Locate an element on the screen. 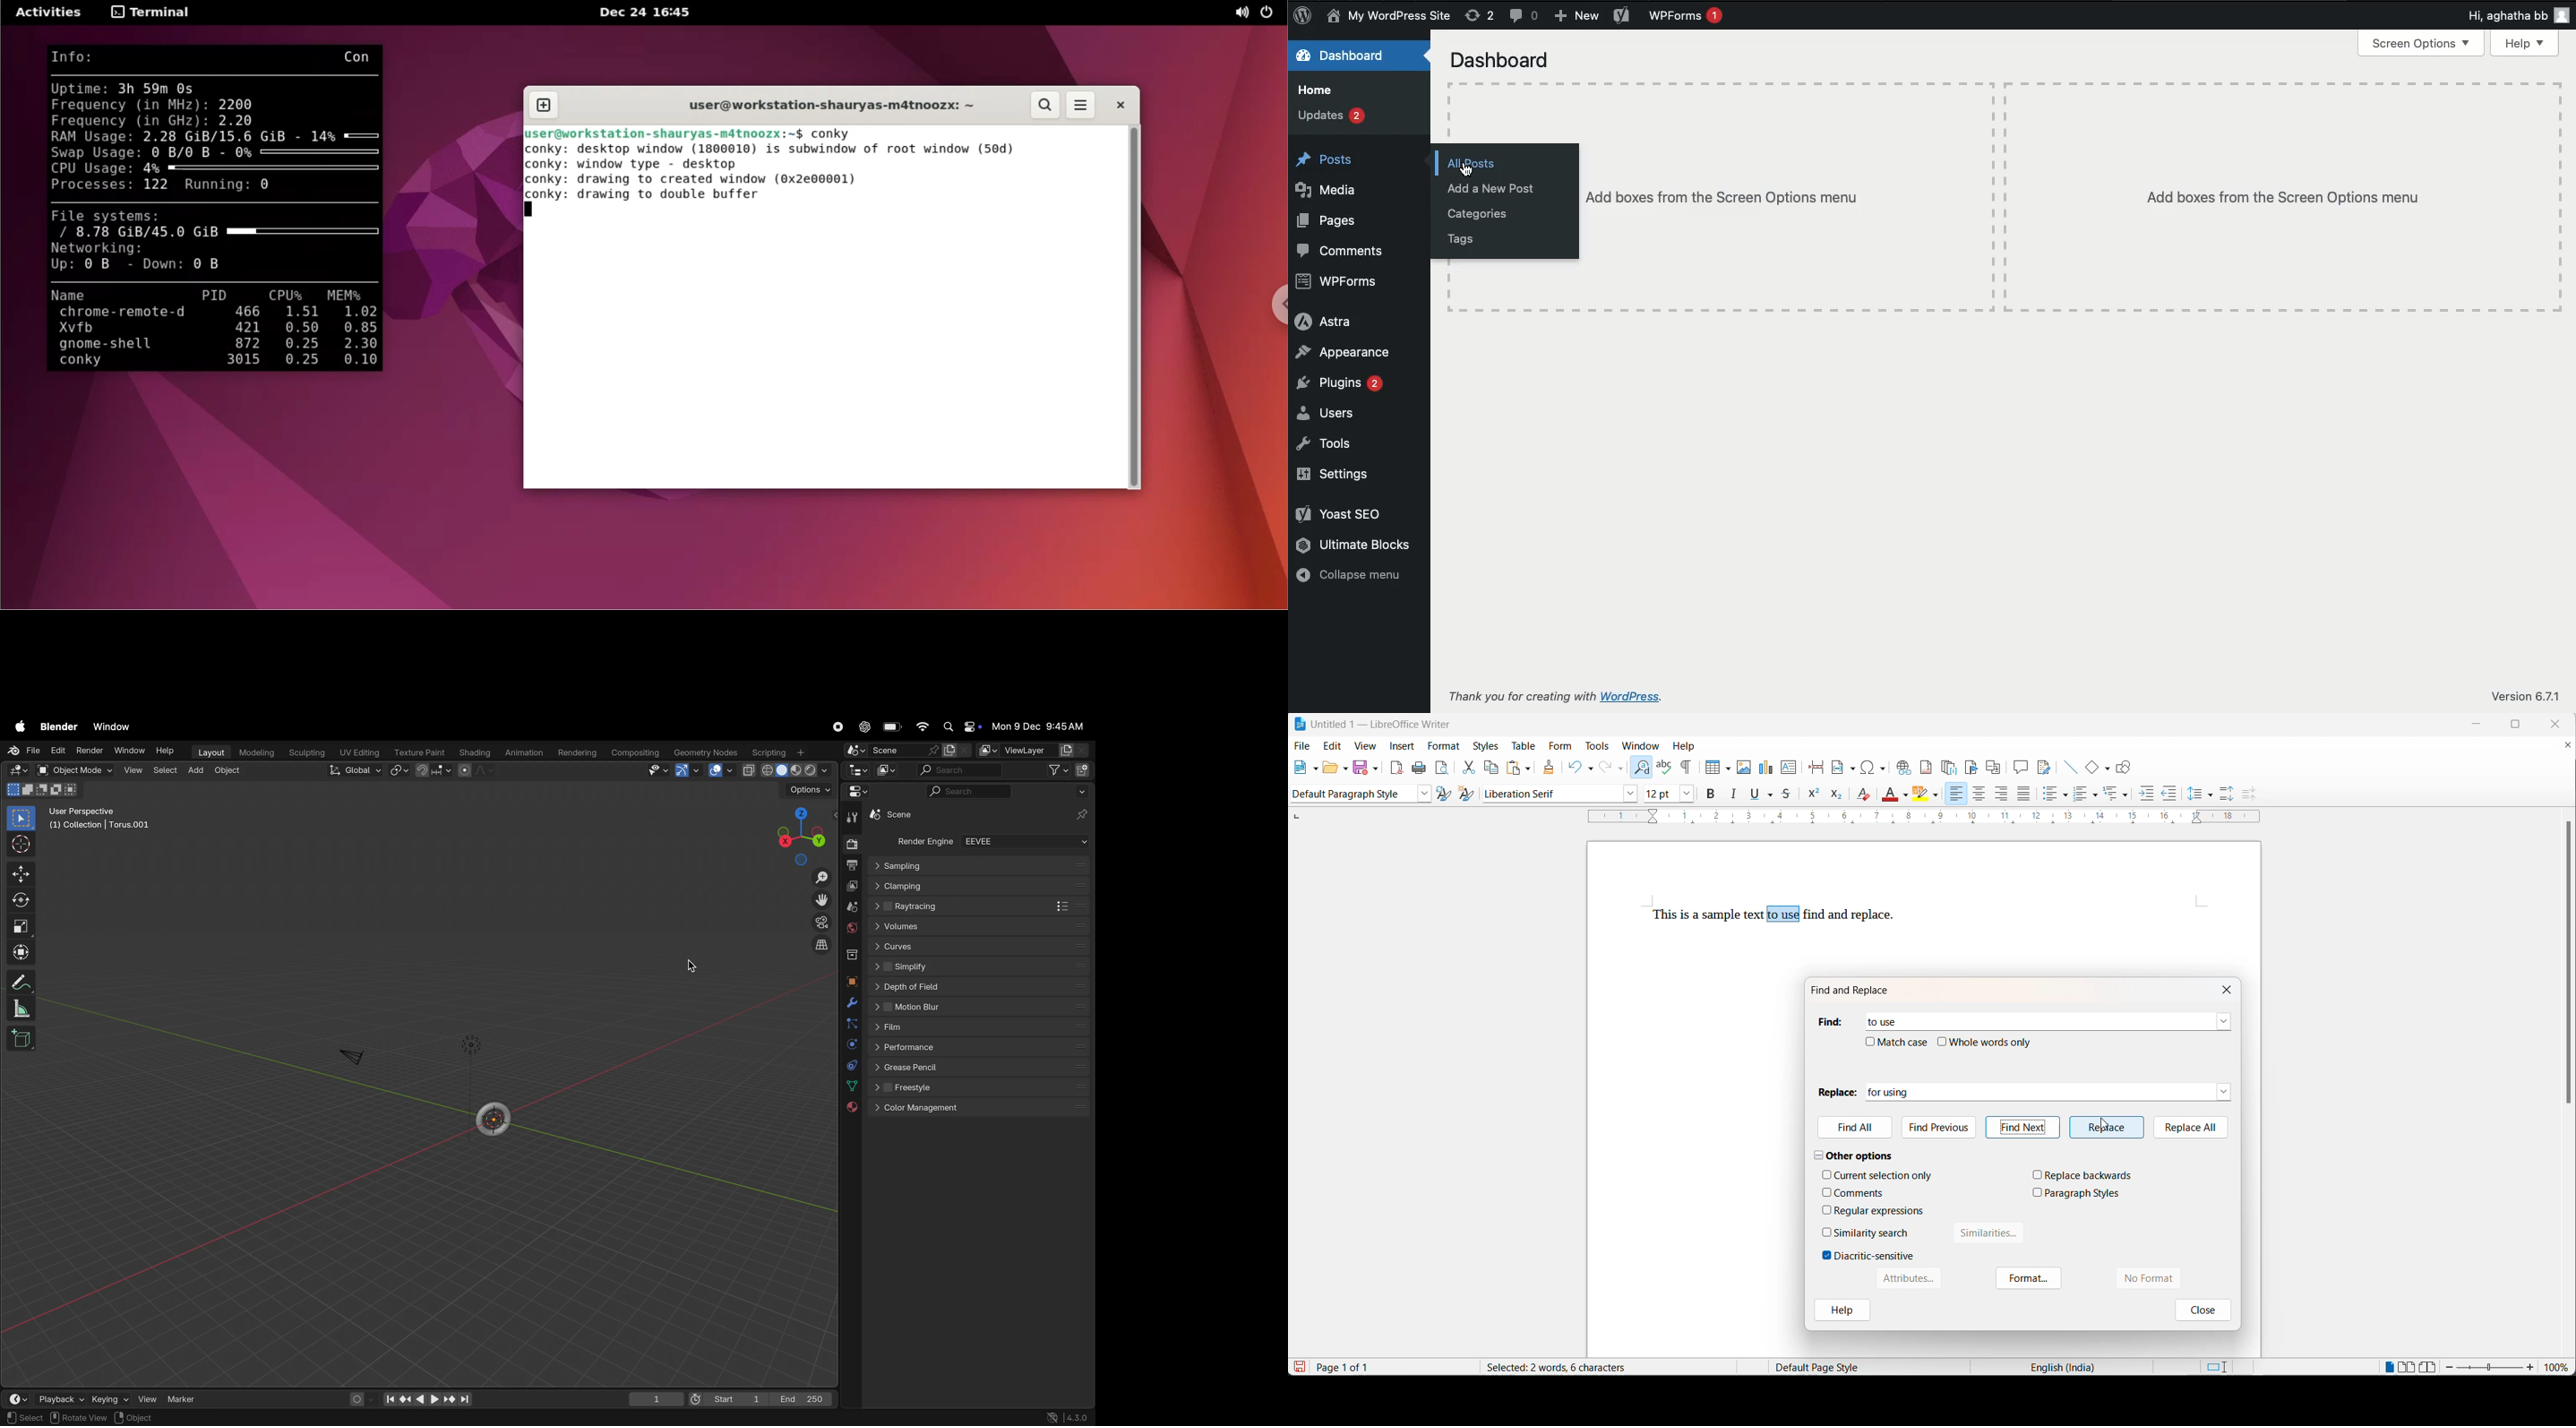  minimize is located at coordinates (2483, 723).